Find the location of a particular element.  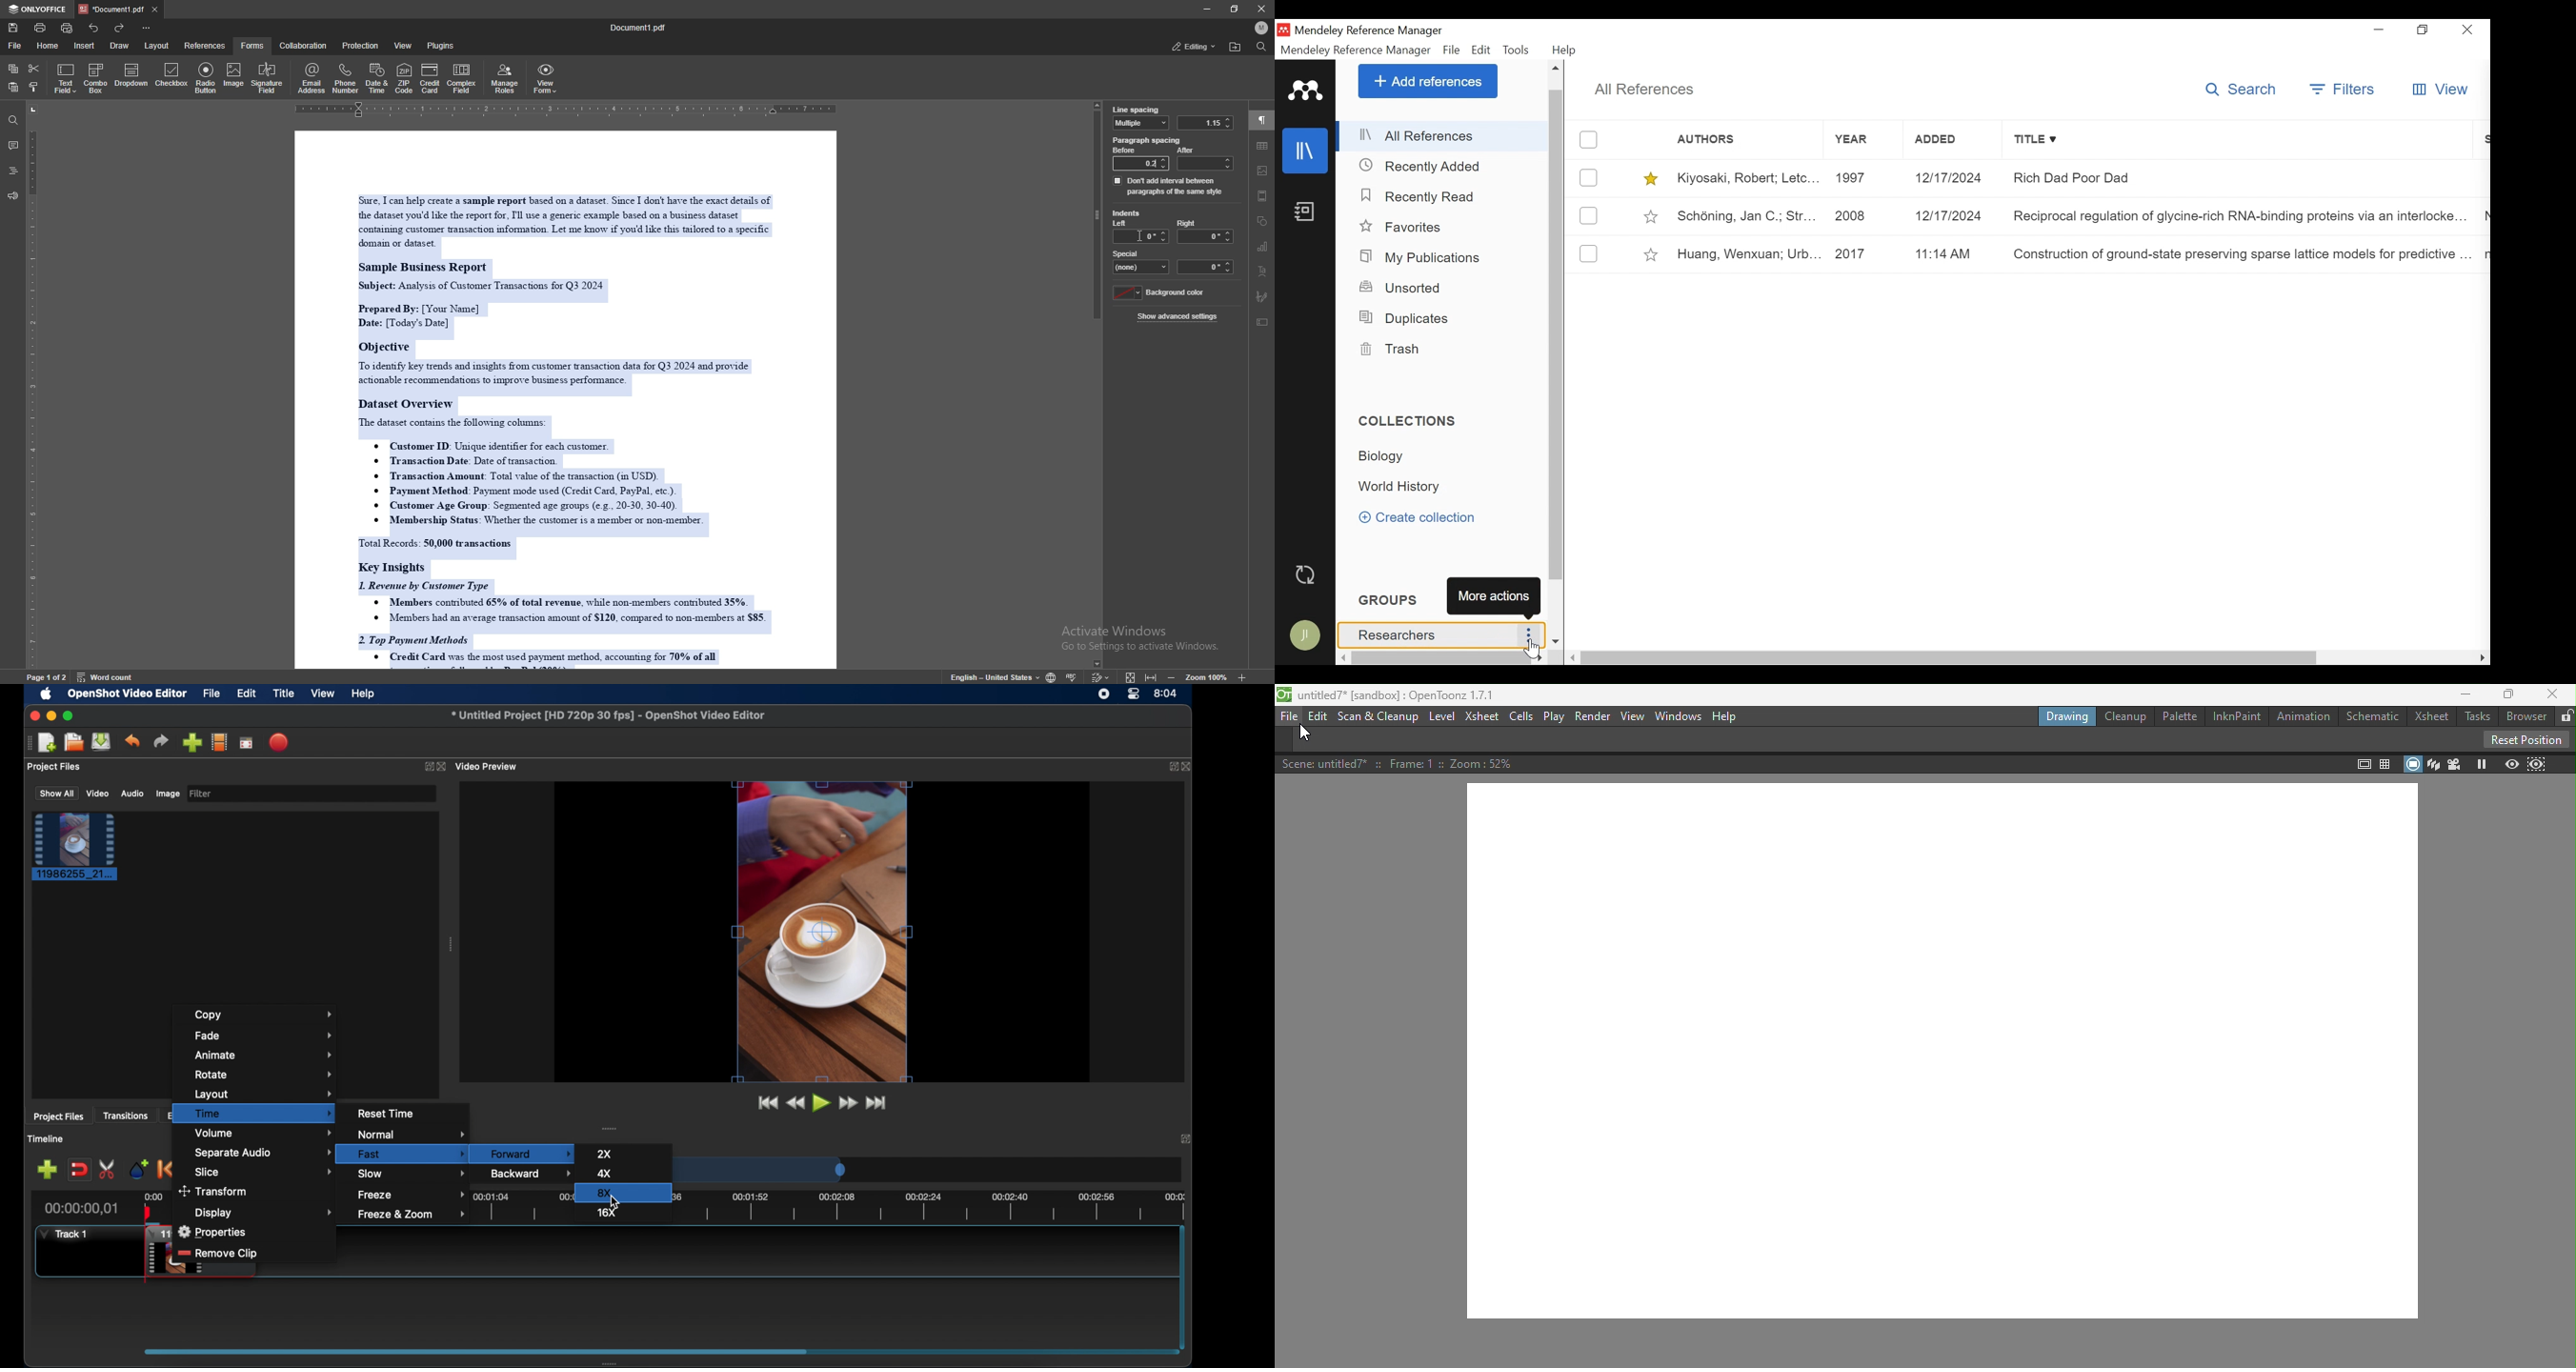

Vertical Scroll bar is located at coordinates (1557, 362).